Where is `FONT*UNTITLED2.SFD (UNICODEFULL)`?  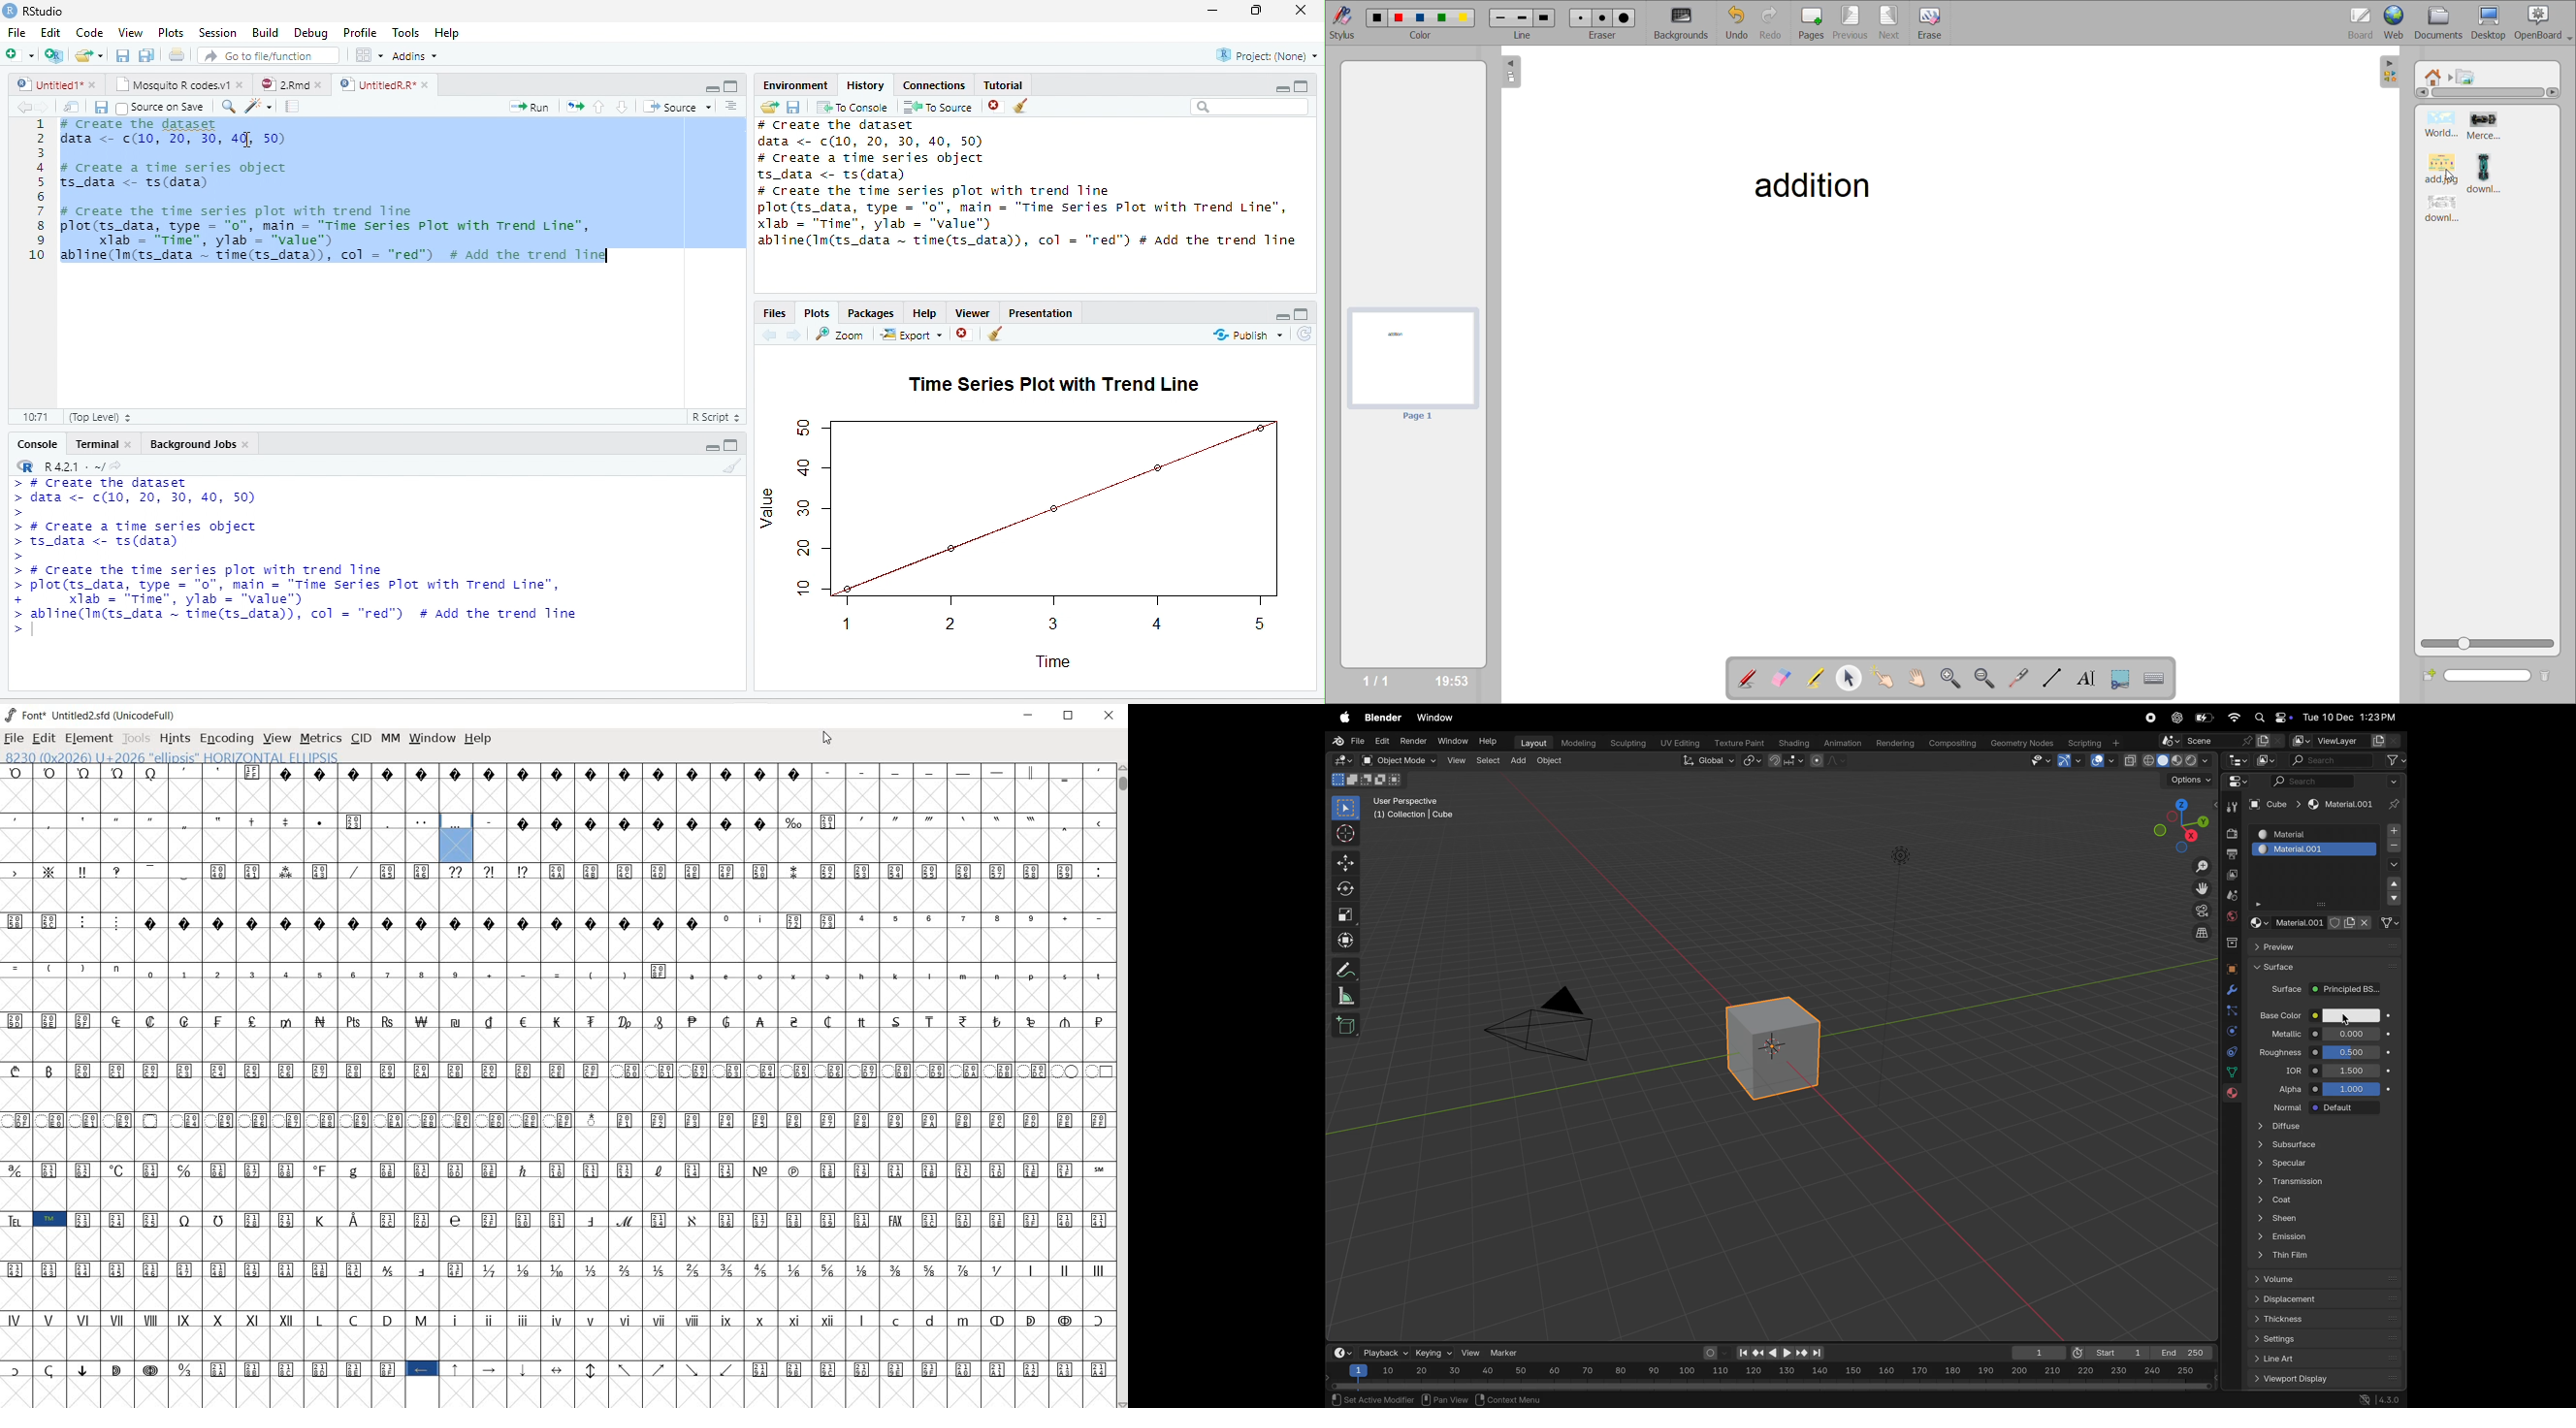
FONT*UNTITLED2.SFD (UNICODEFULL) is located at coordinates (93, 714).